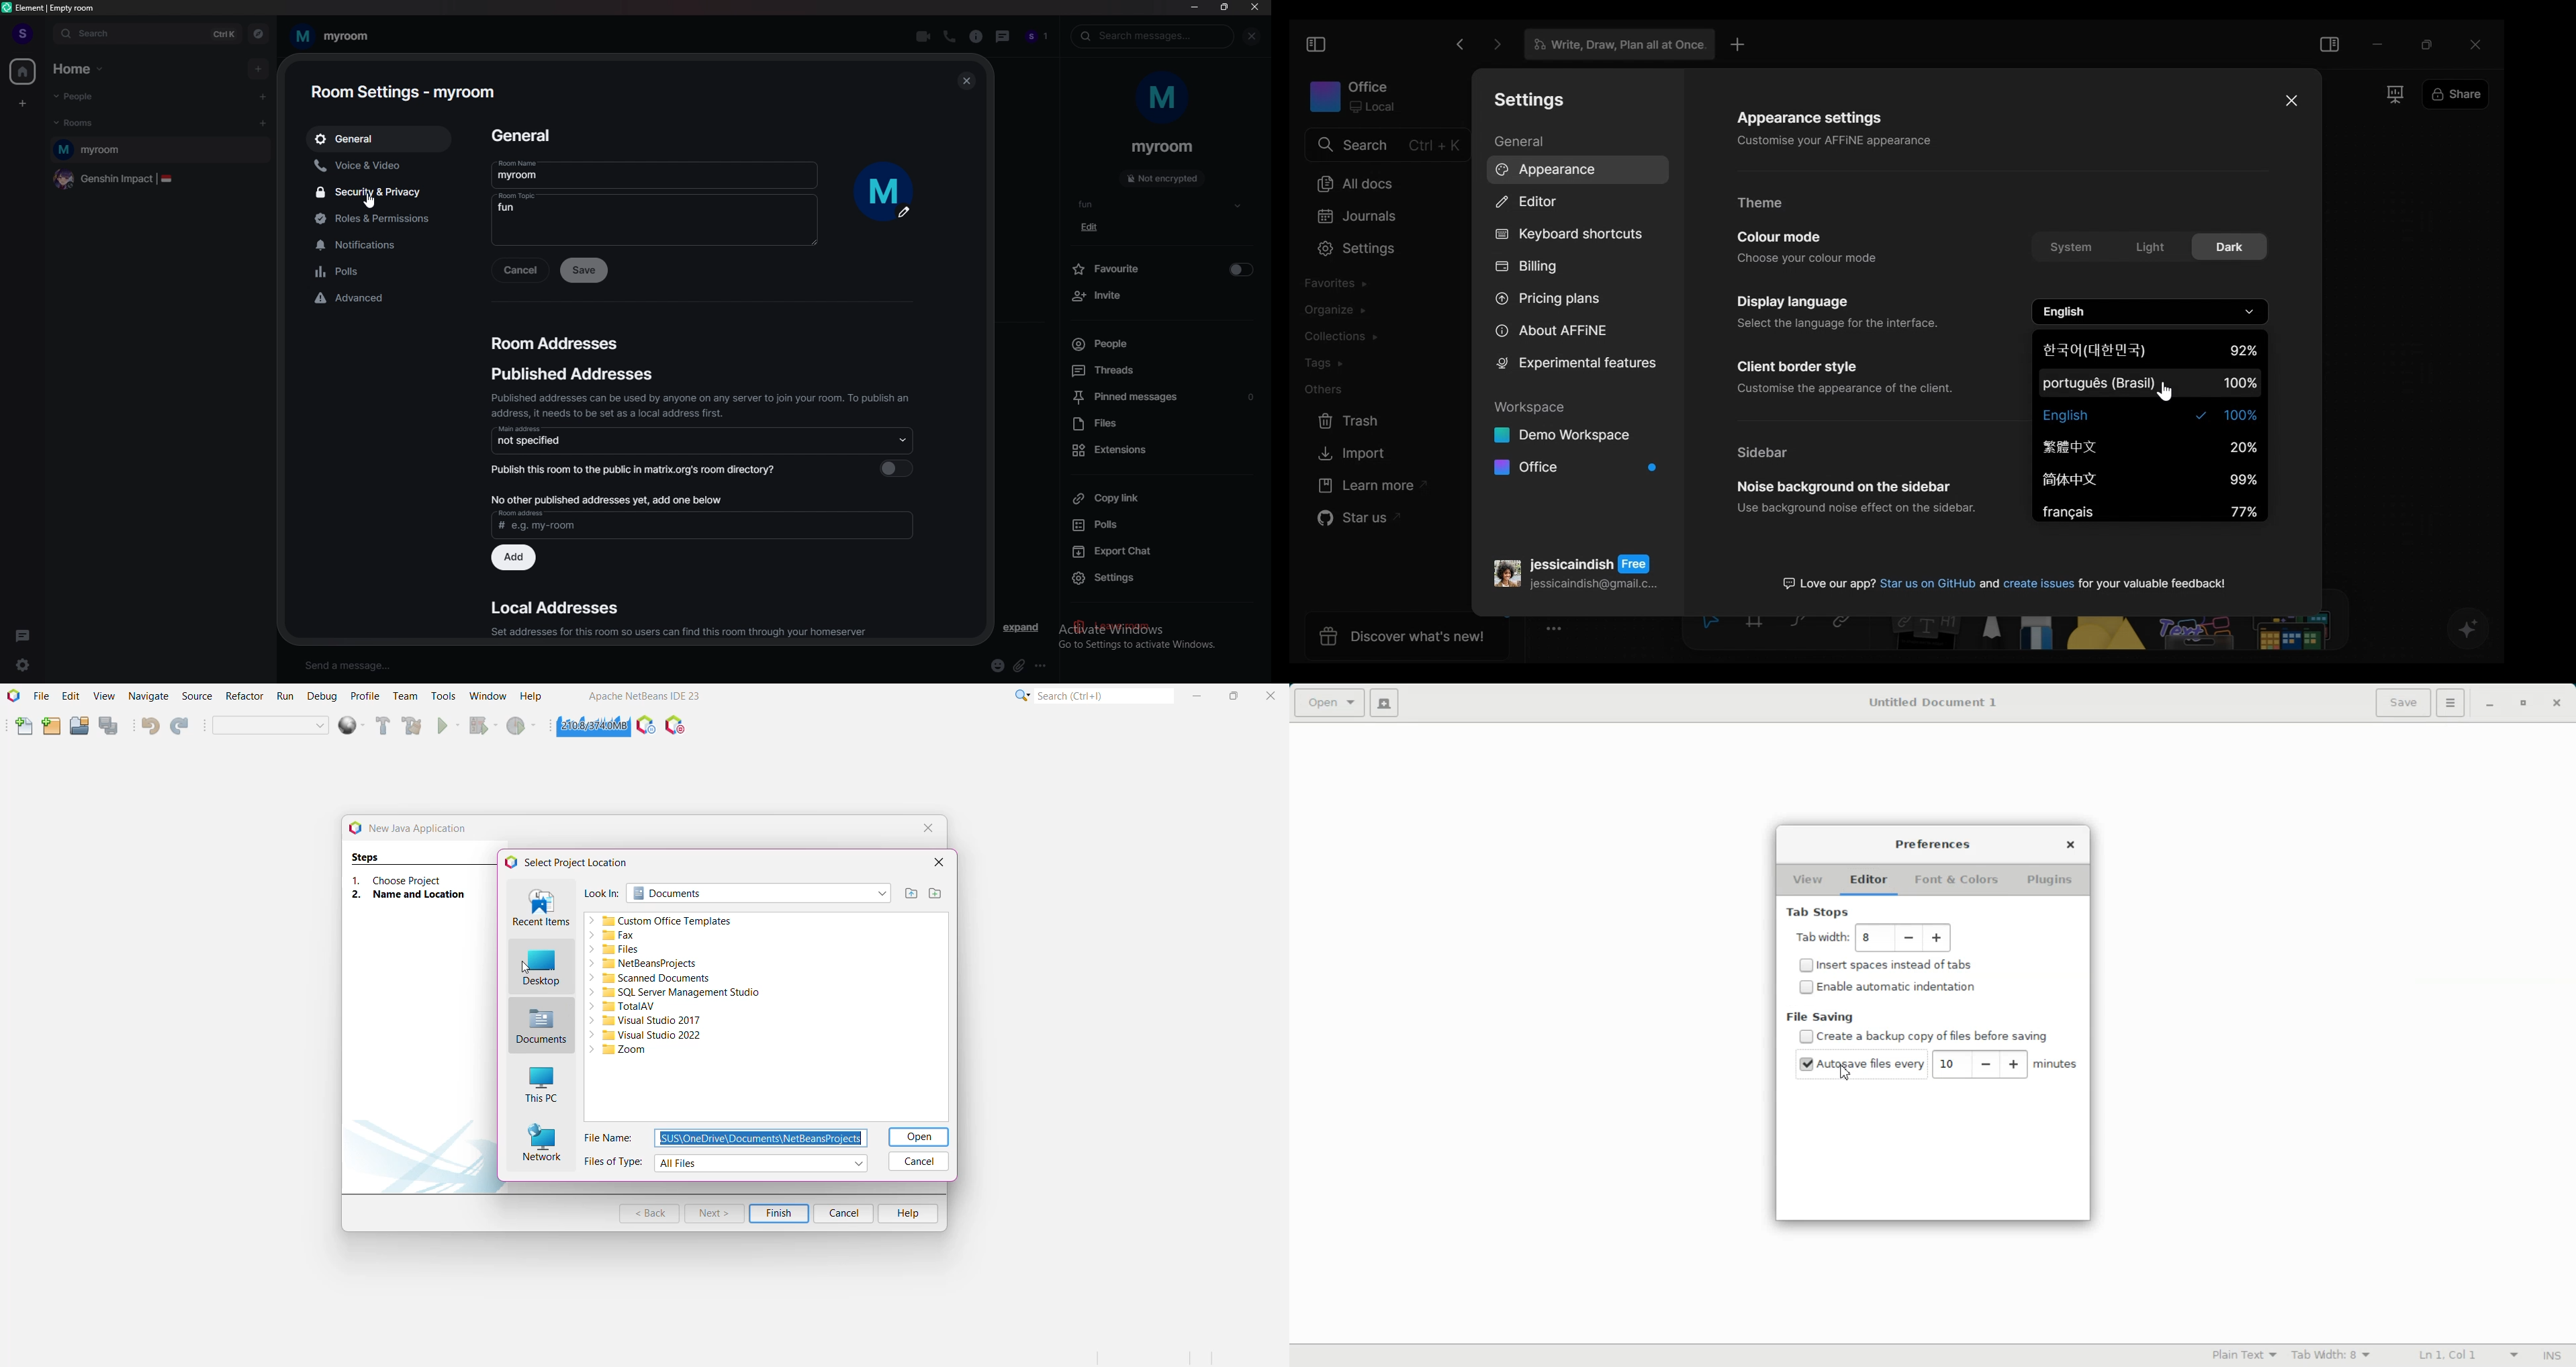 The image size is (2576, 1372). Describe the element at coordinates (585, 271) in the screenshot. I see `save` at that location.